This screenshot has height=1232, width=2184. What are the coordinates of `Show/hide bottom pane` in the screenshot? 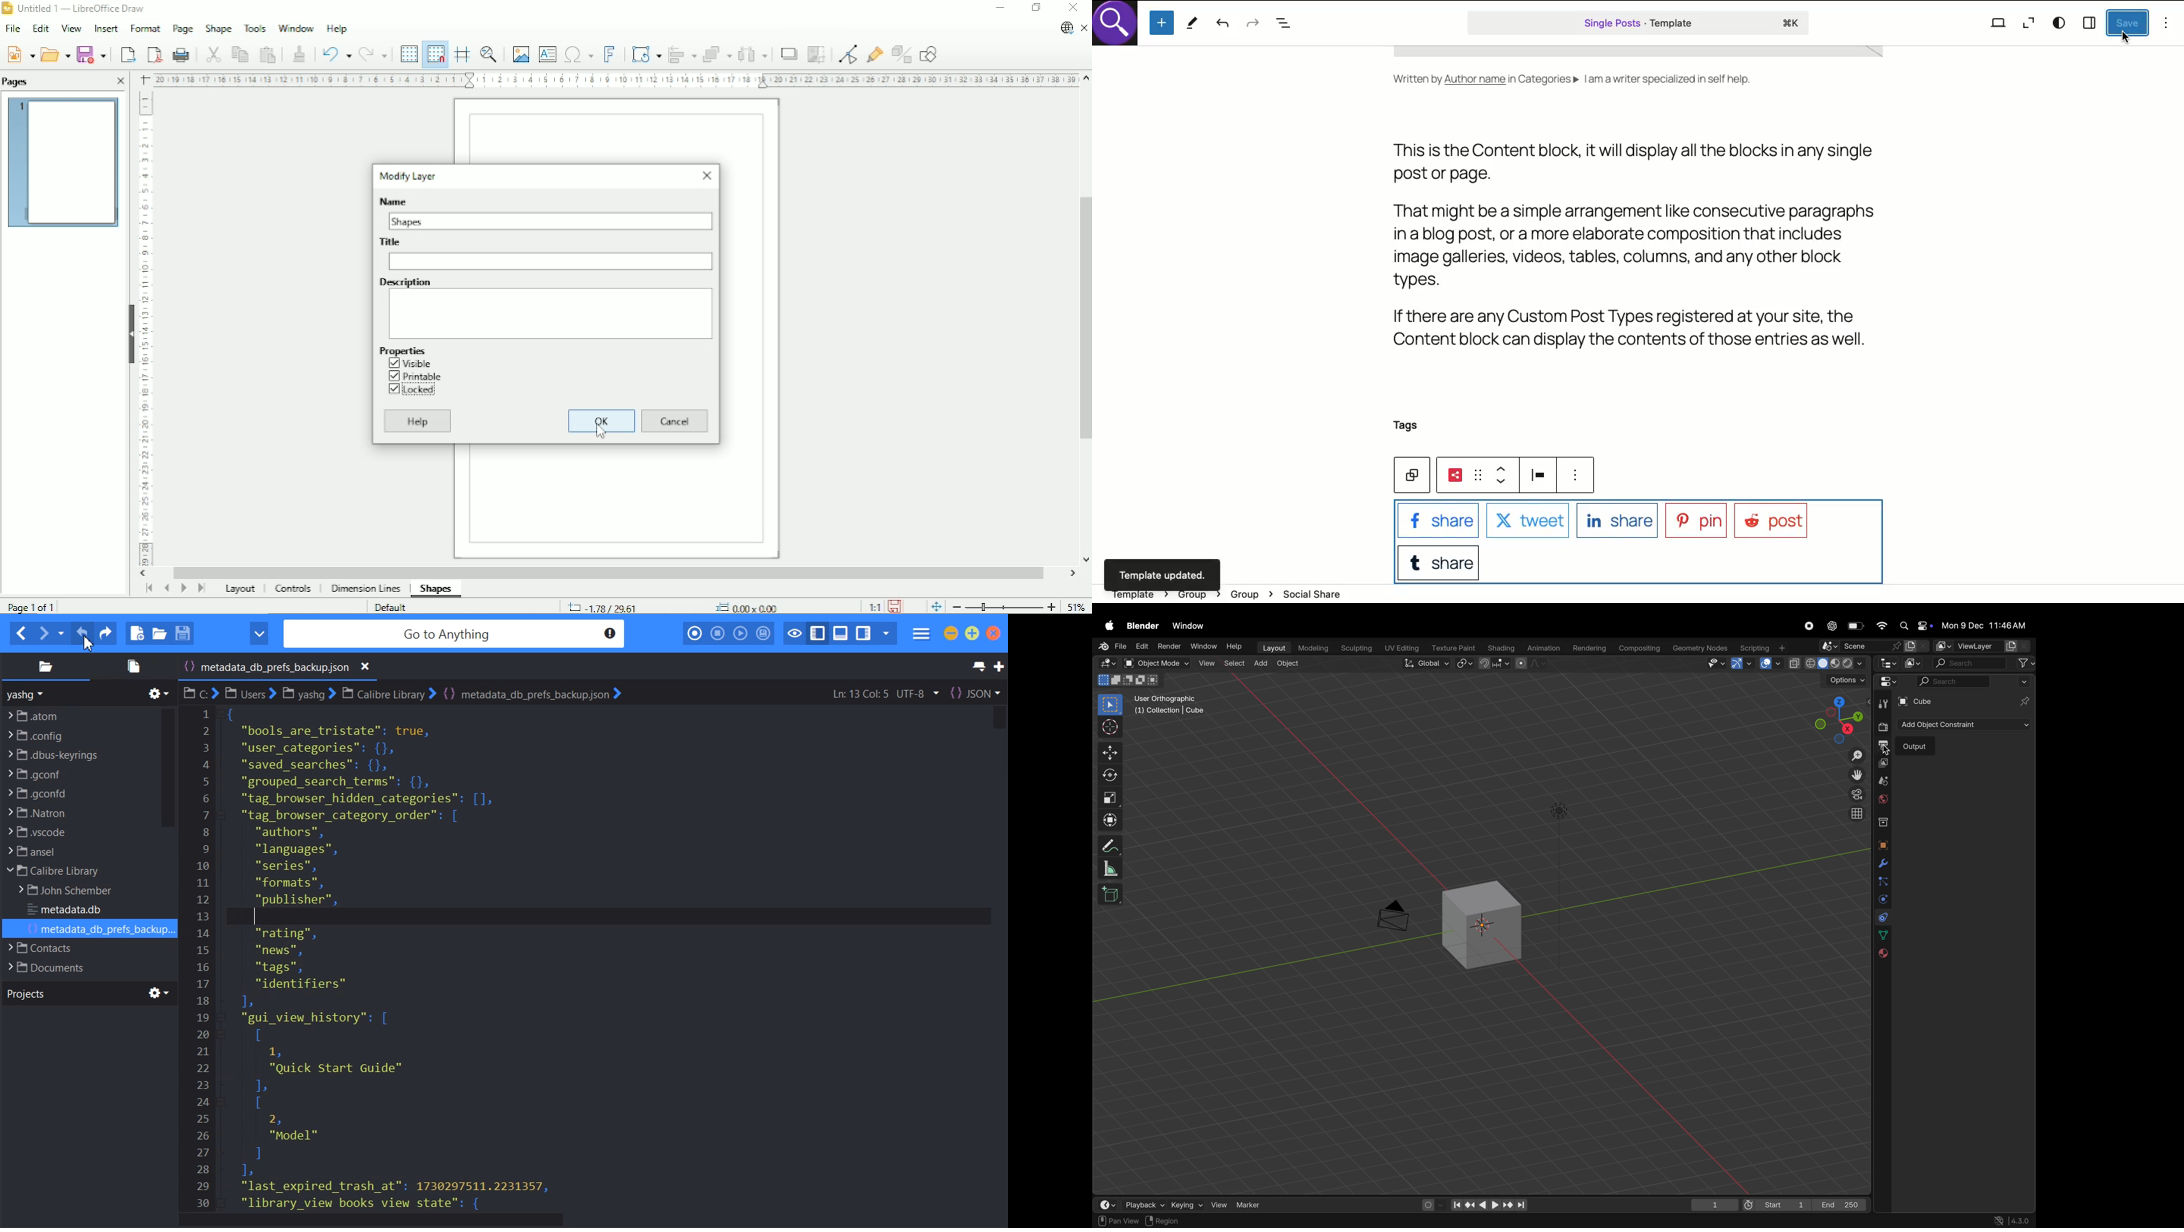 It's located at (842, 634).